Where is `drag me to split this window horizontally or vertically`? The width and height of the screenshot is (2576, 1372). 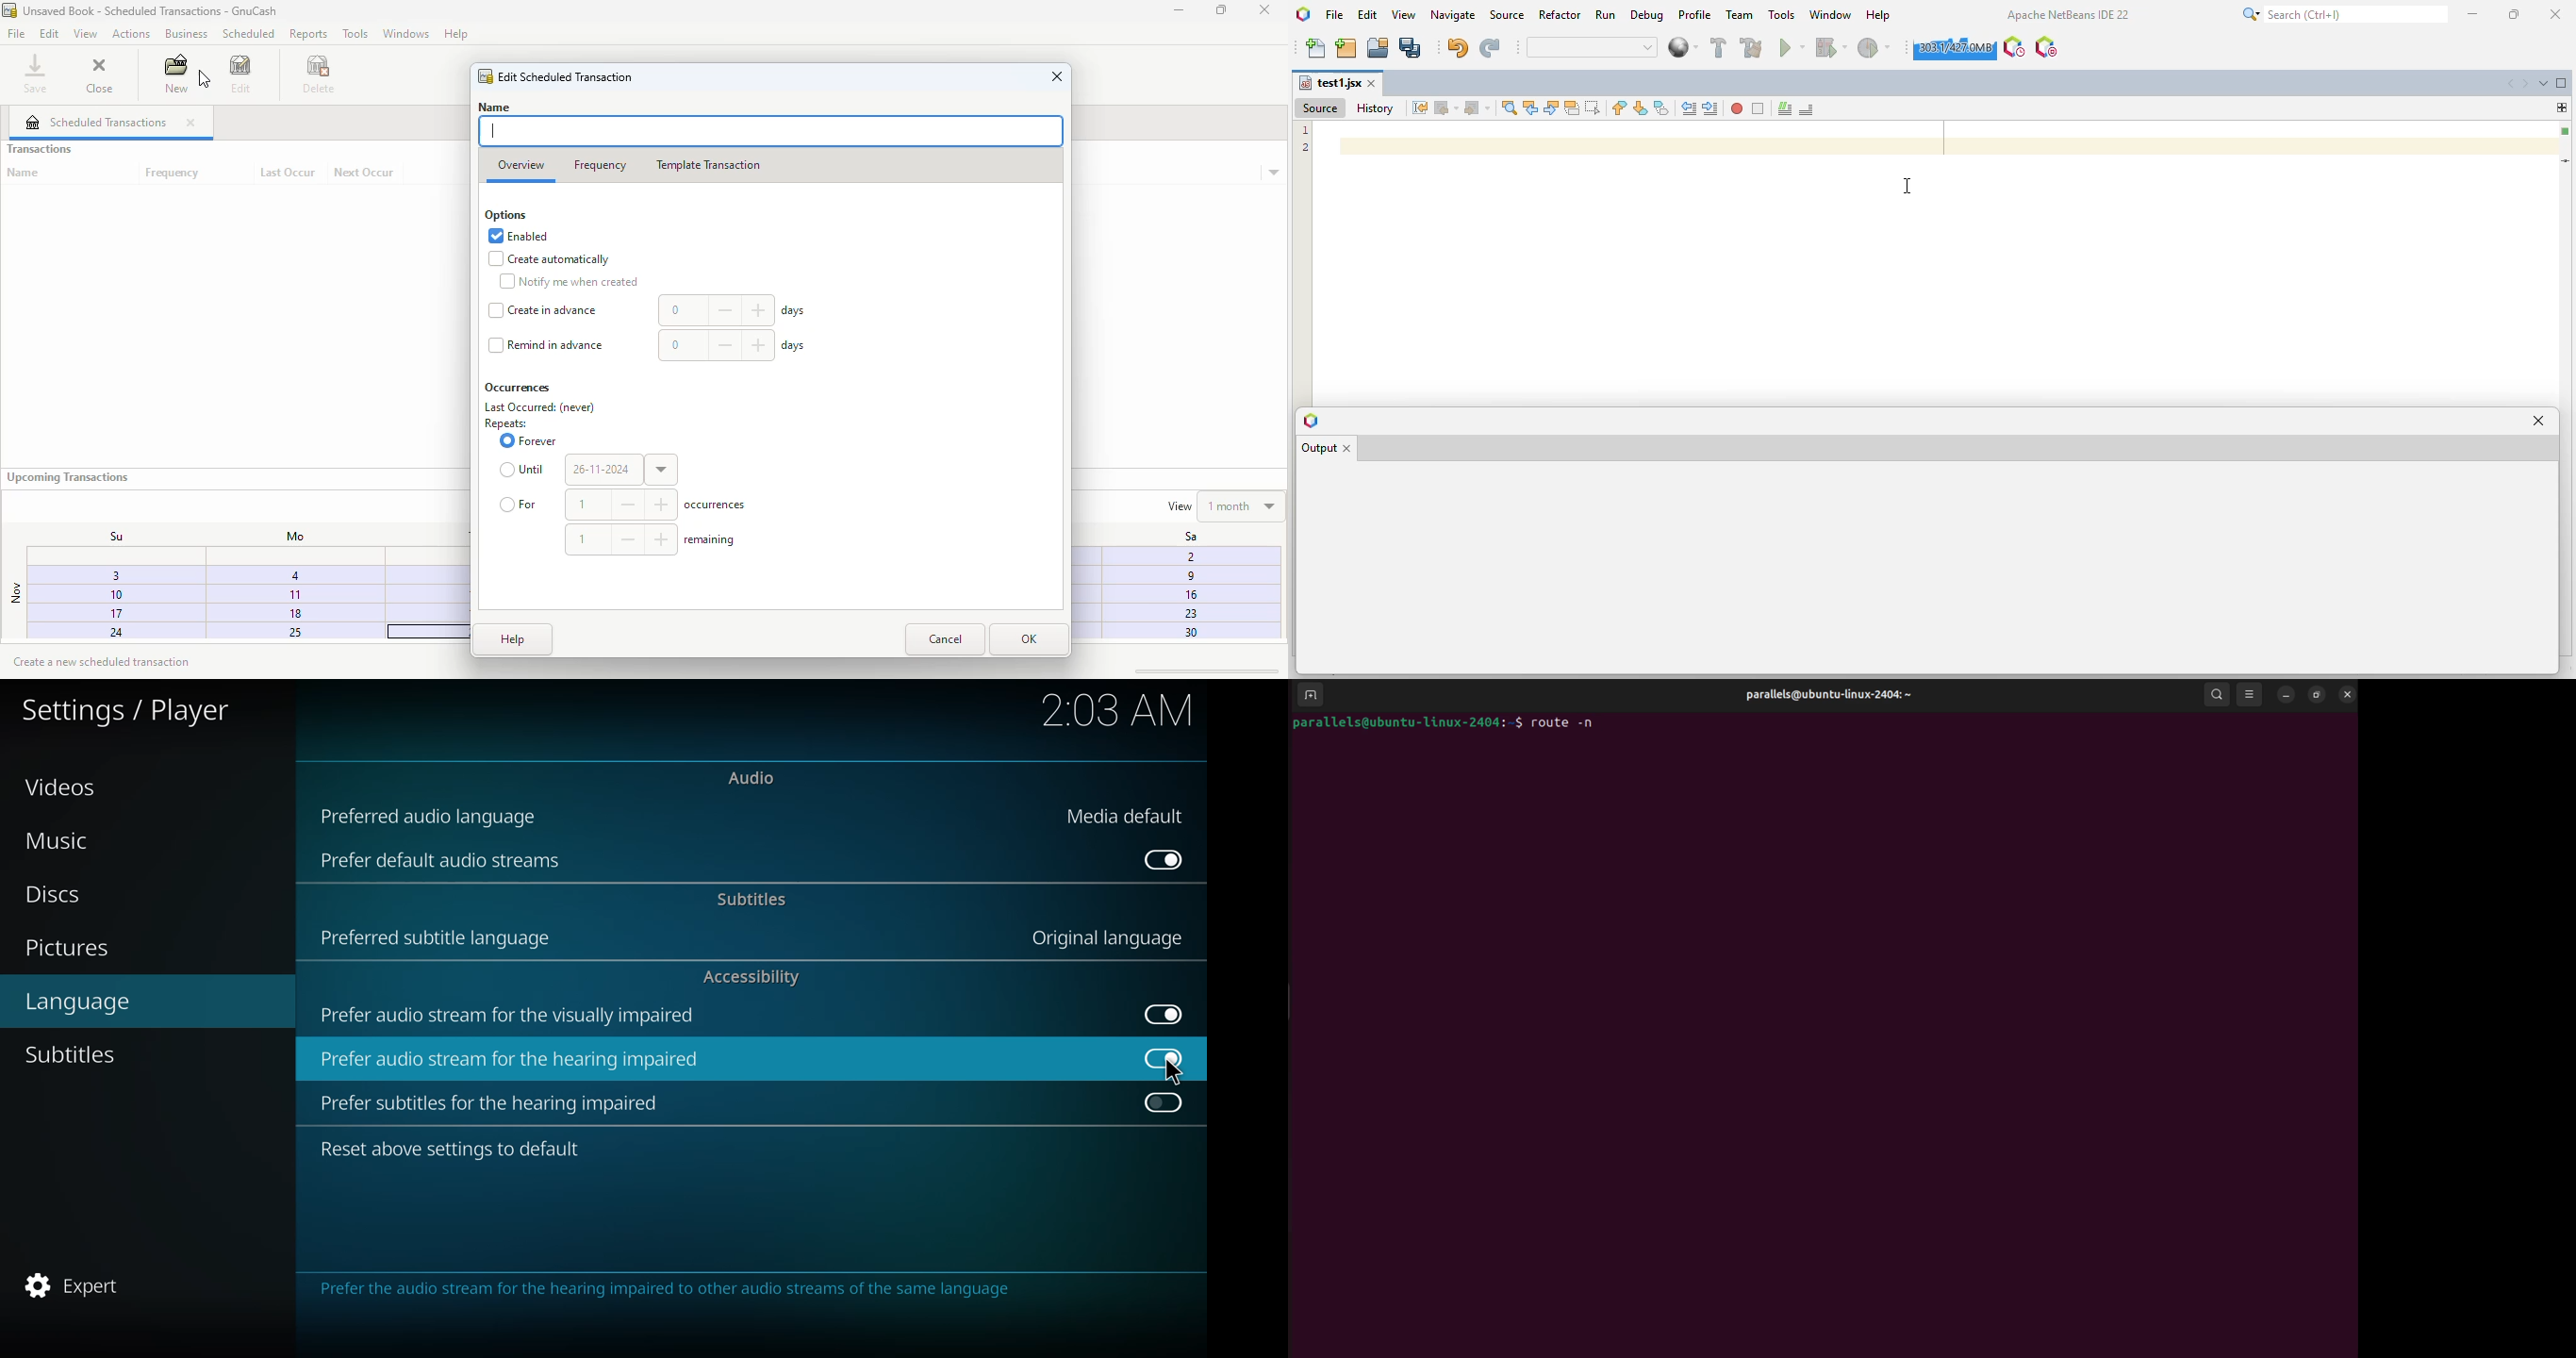 drag me to split this window horizontally or vertically is located at coordinates (2562, 107).